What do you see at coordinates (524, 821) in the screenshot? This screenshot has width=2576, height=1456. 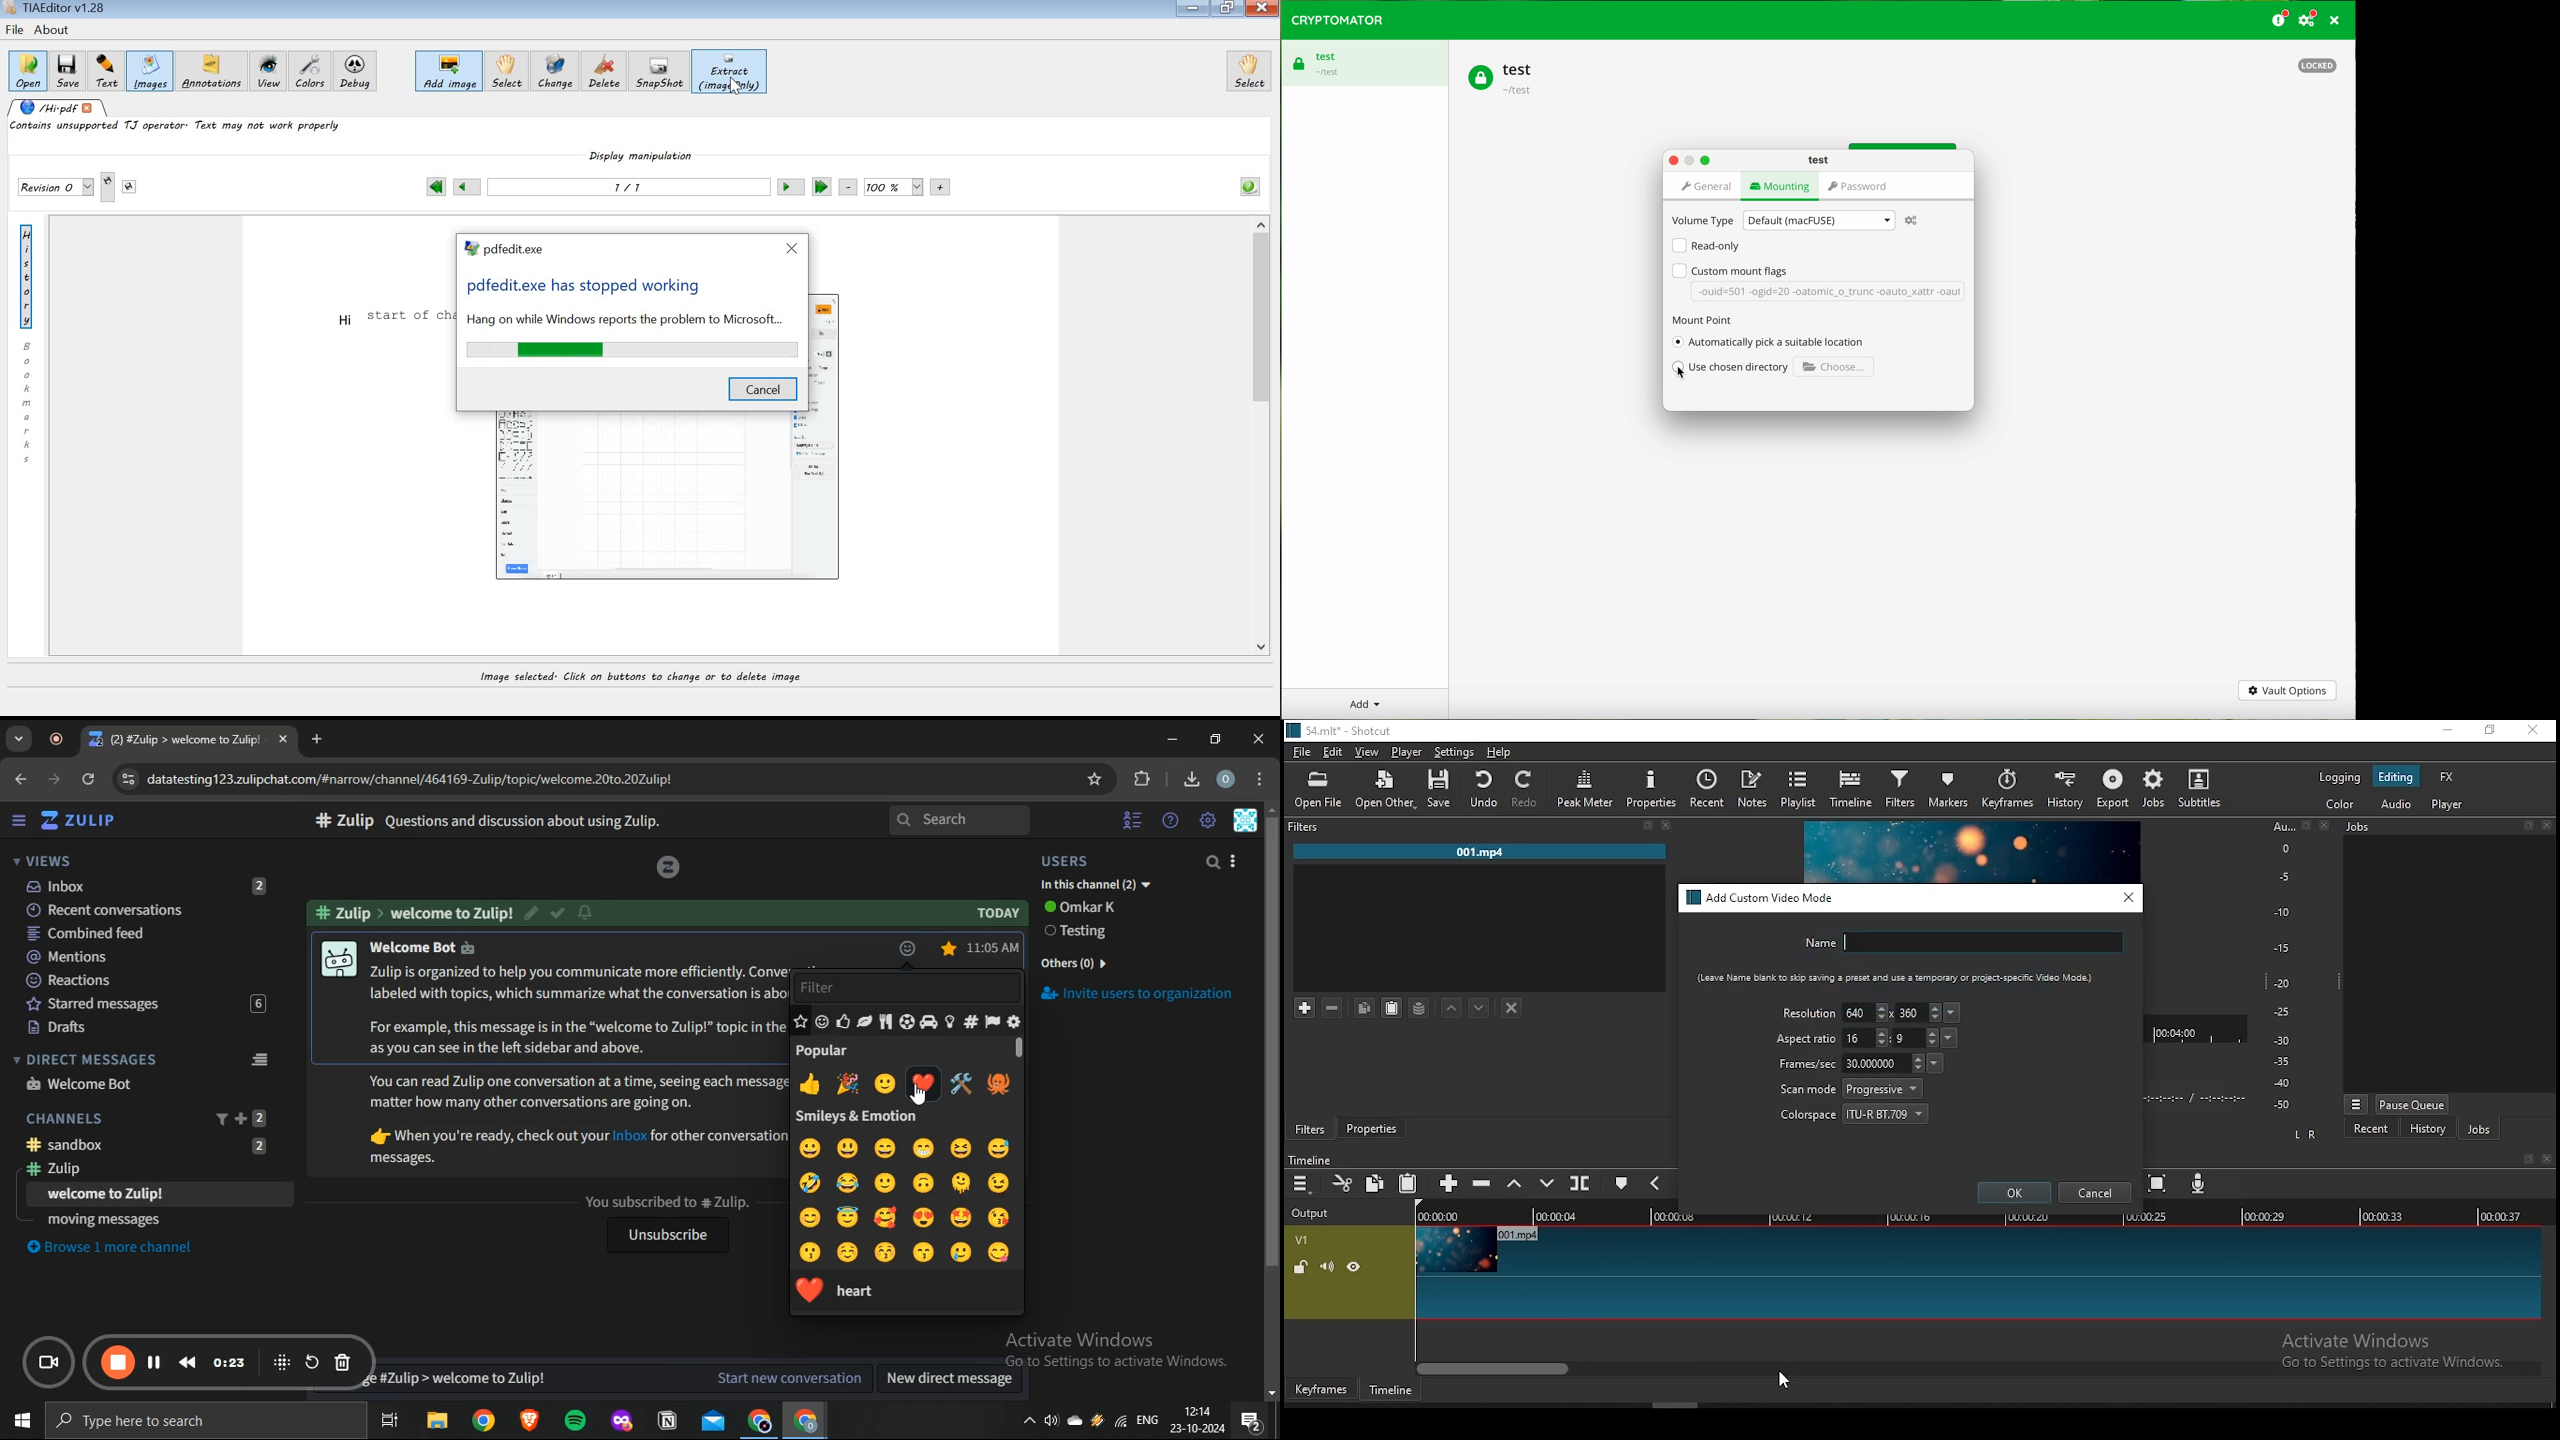 I see `Inbox Overview of your conversations with unread messages.` at bounding box center [524, 821].